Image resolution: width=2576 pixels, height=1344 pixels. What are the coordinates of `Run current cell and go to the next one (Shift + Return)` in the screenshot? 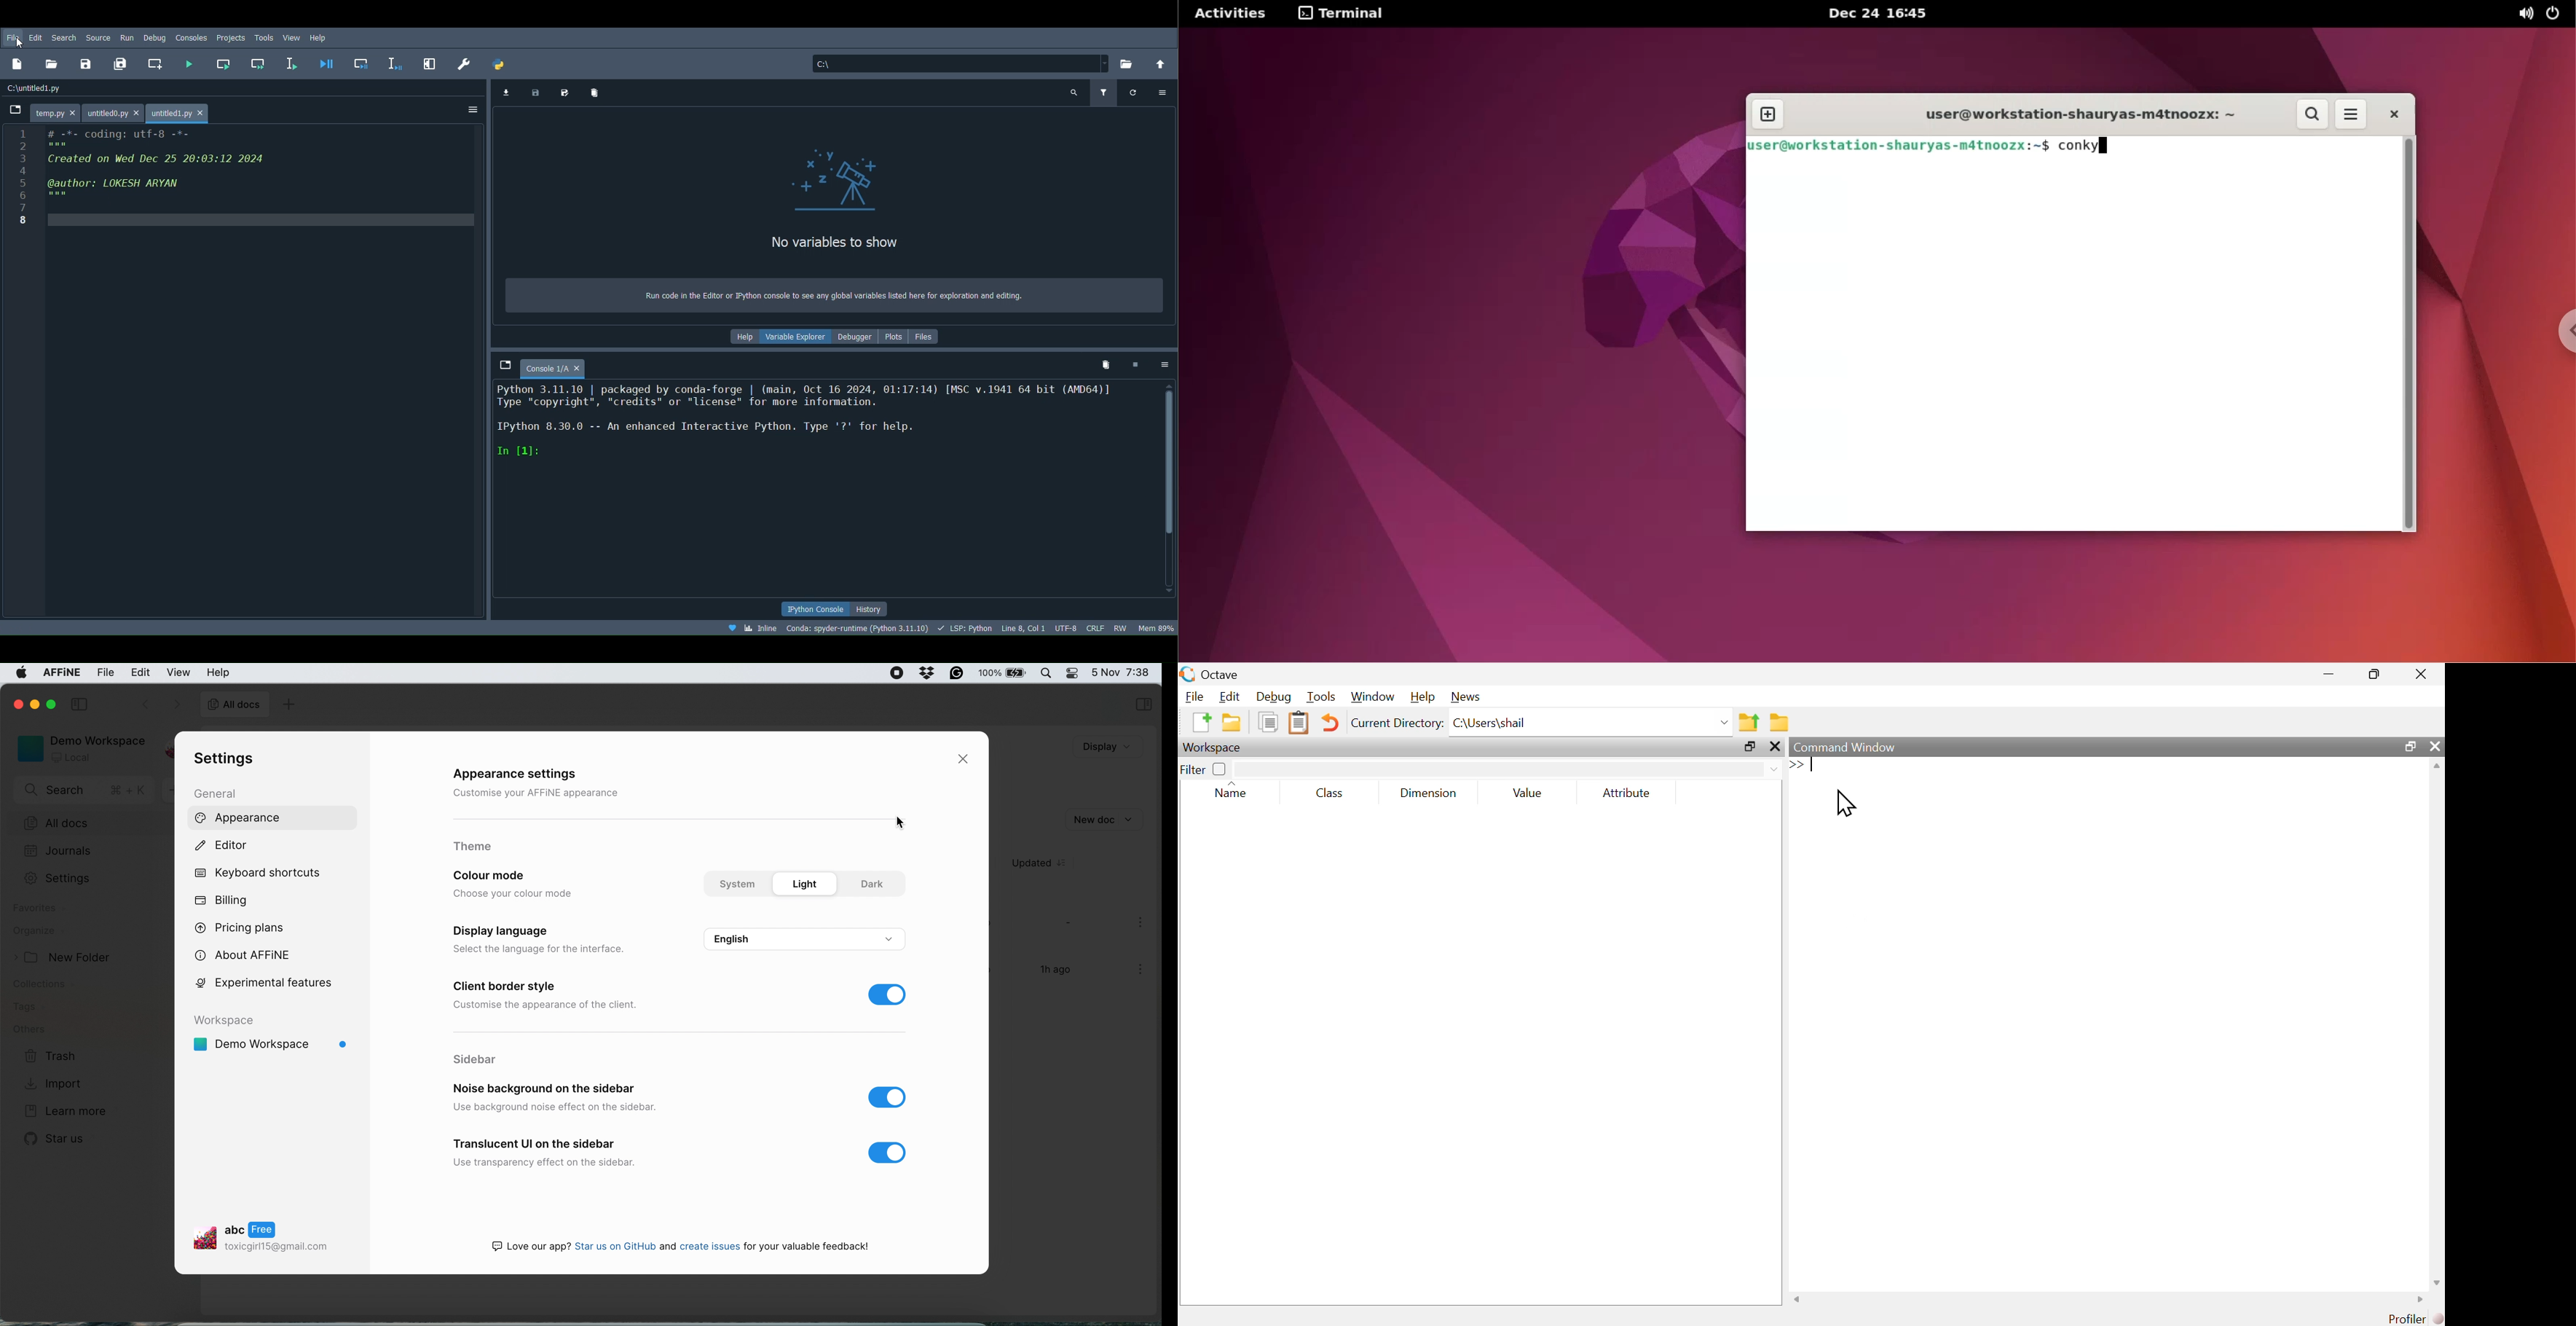 It's located at (261, 63).